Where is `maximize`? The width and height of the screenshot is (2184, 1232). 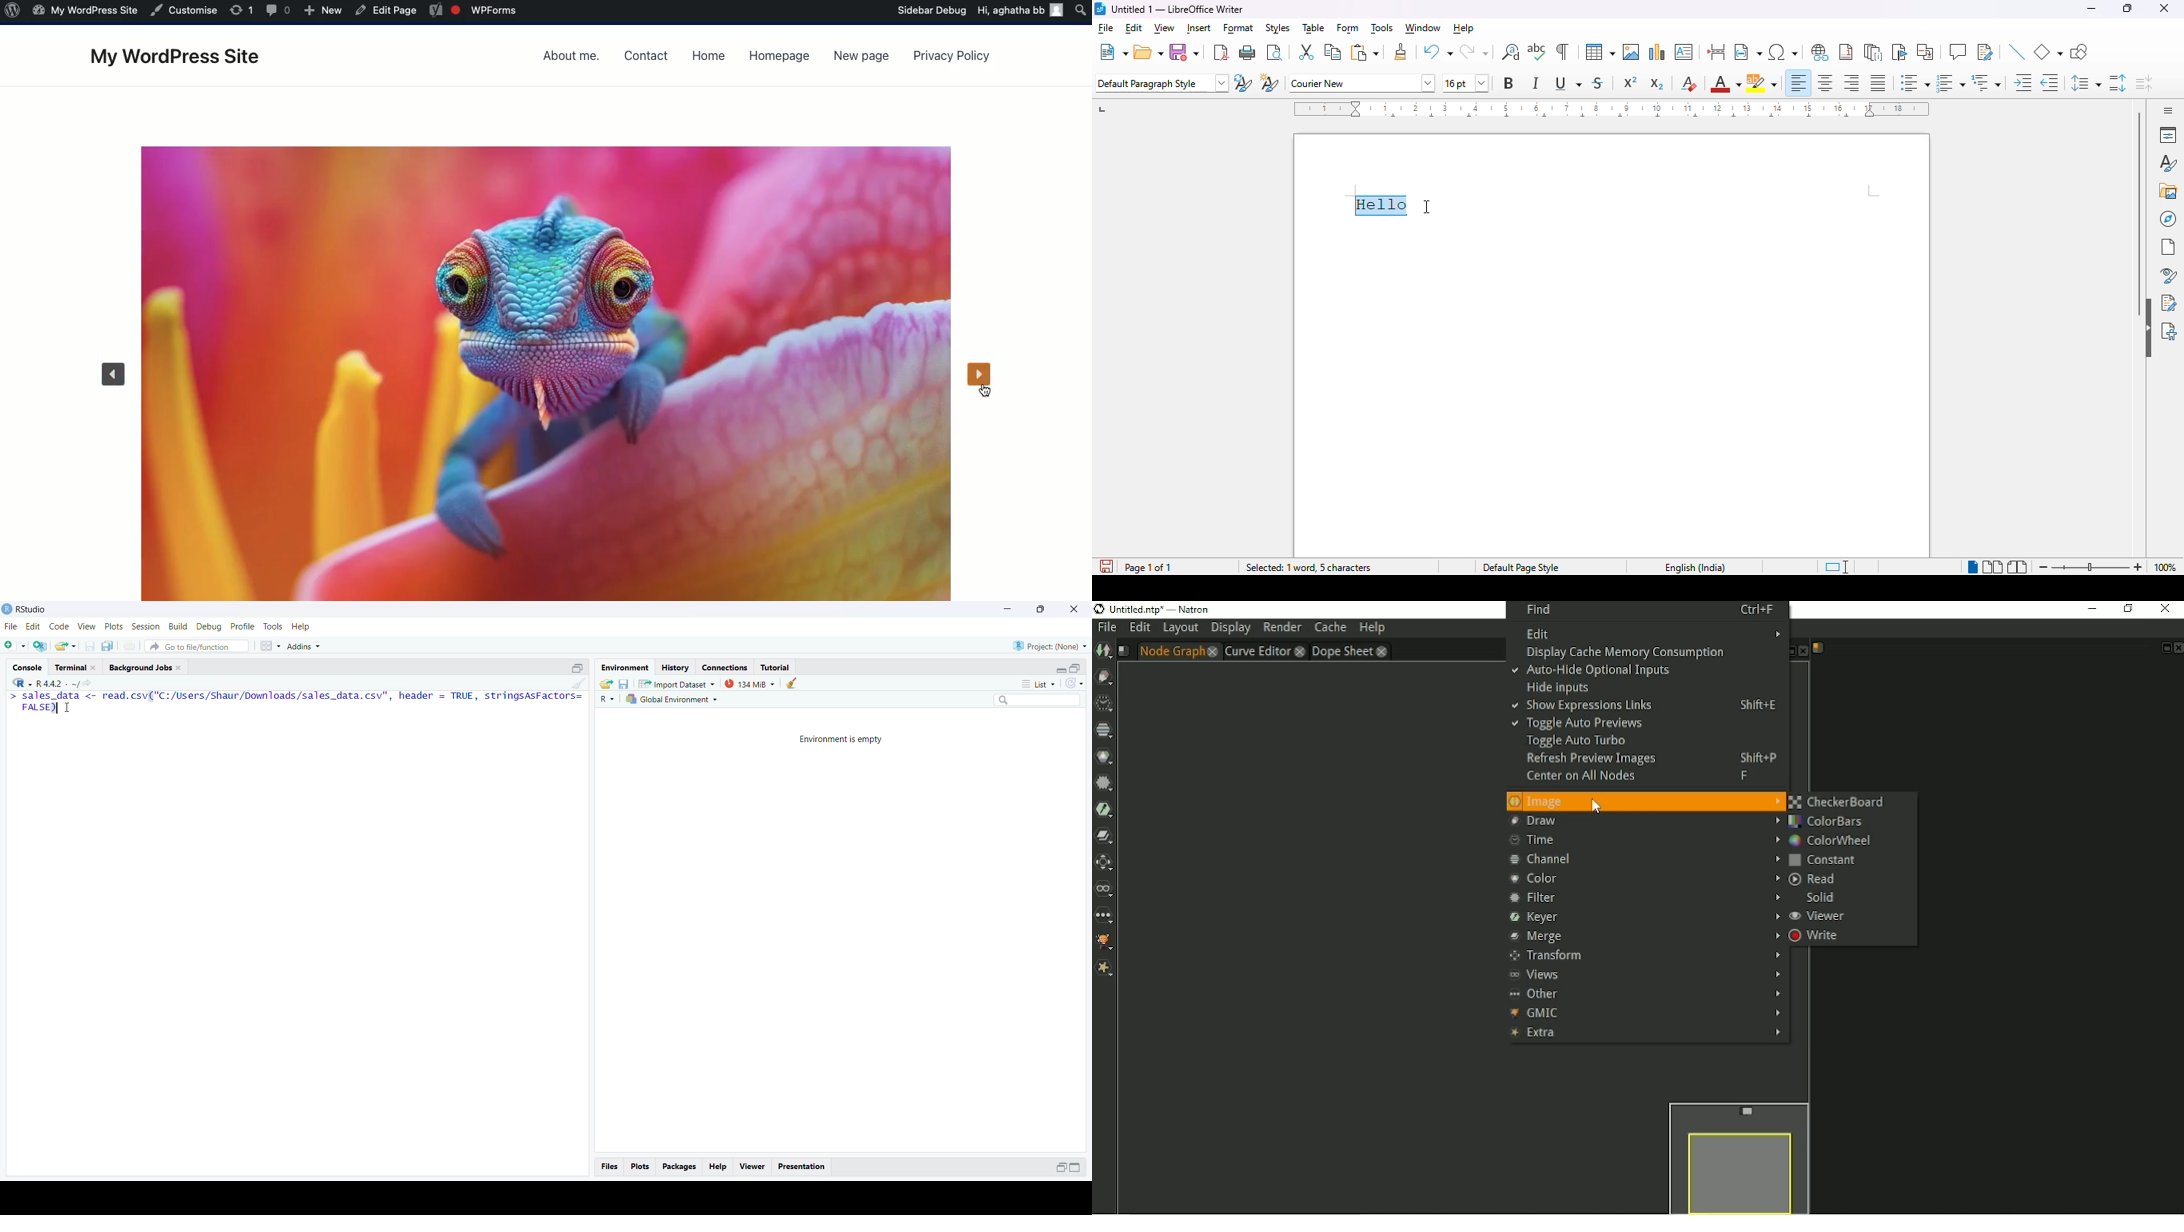 maximize is located at coordinates (2127, 8).